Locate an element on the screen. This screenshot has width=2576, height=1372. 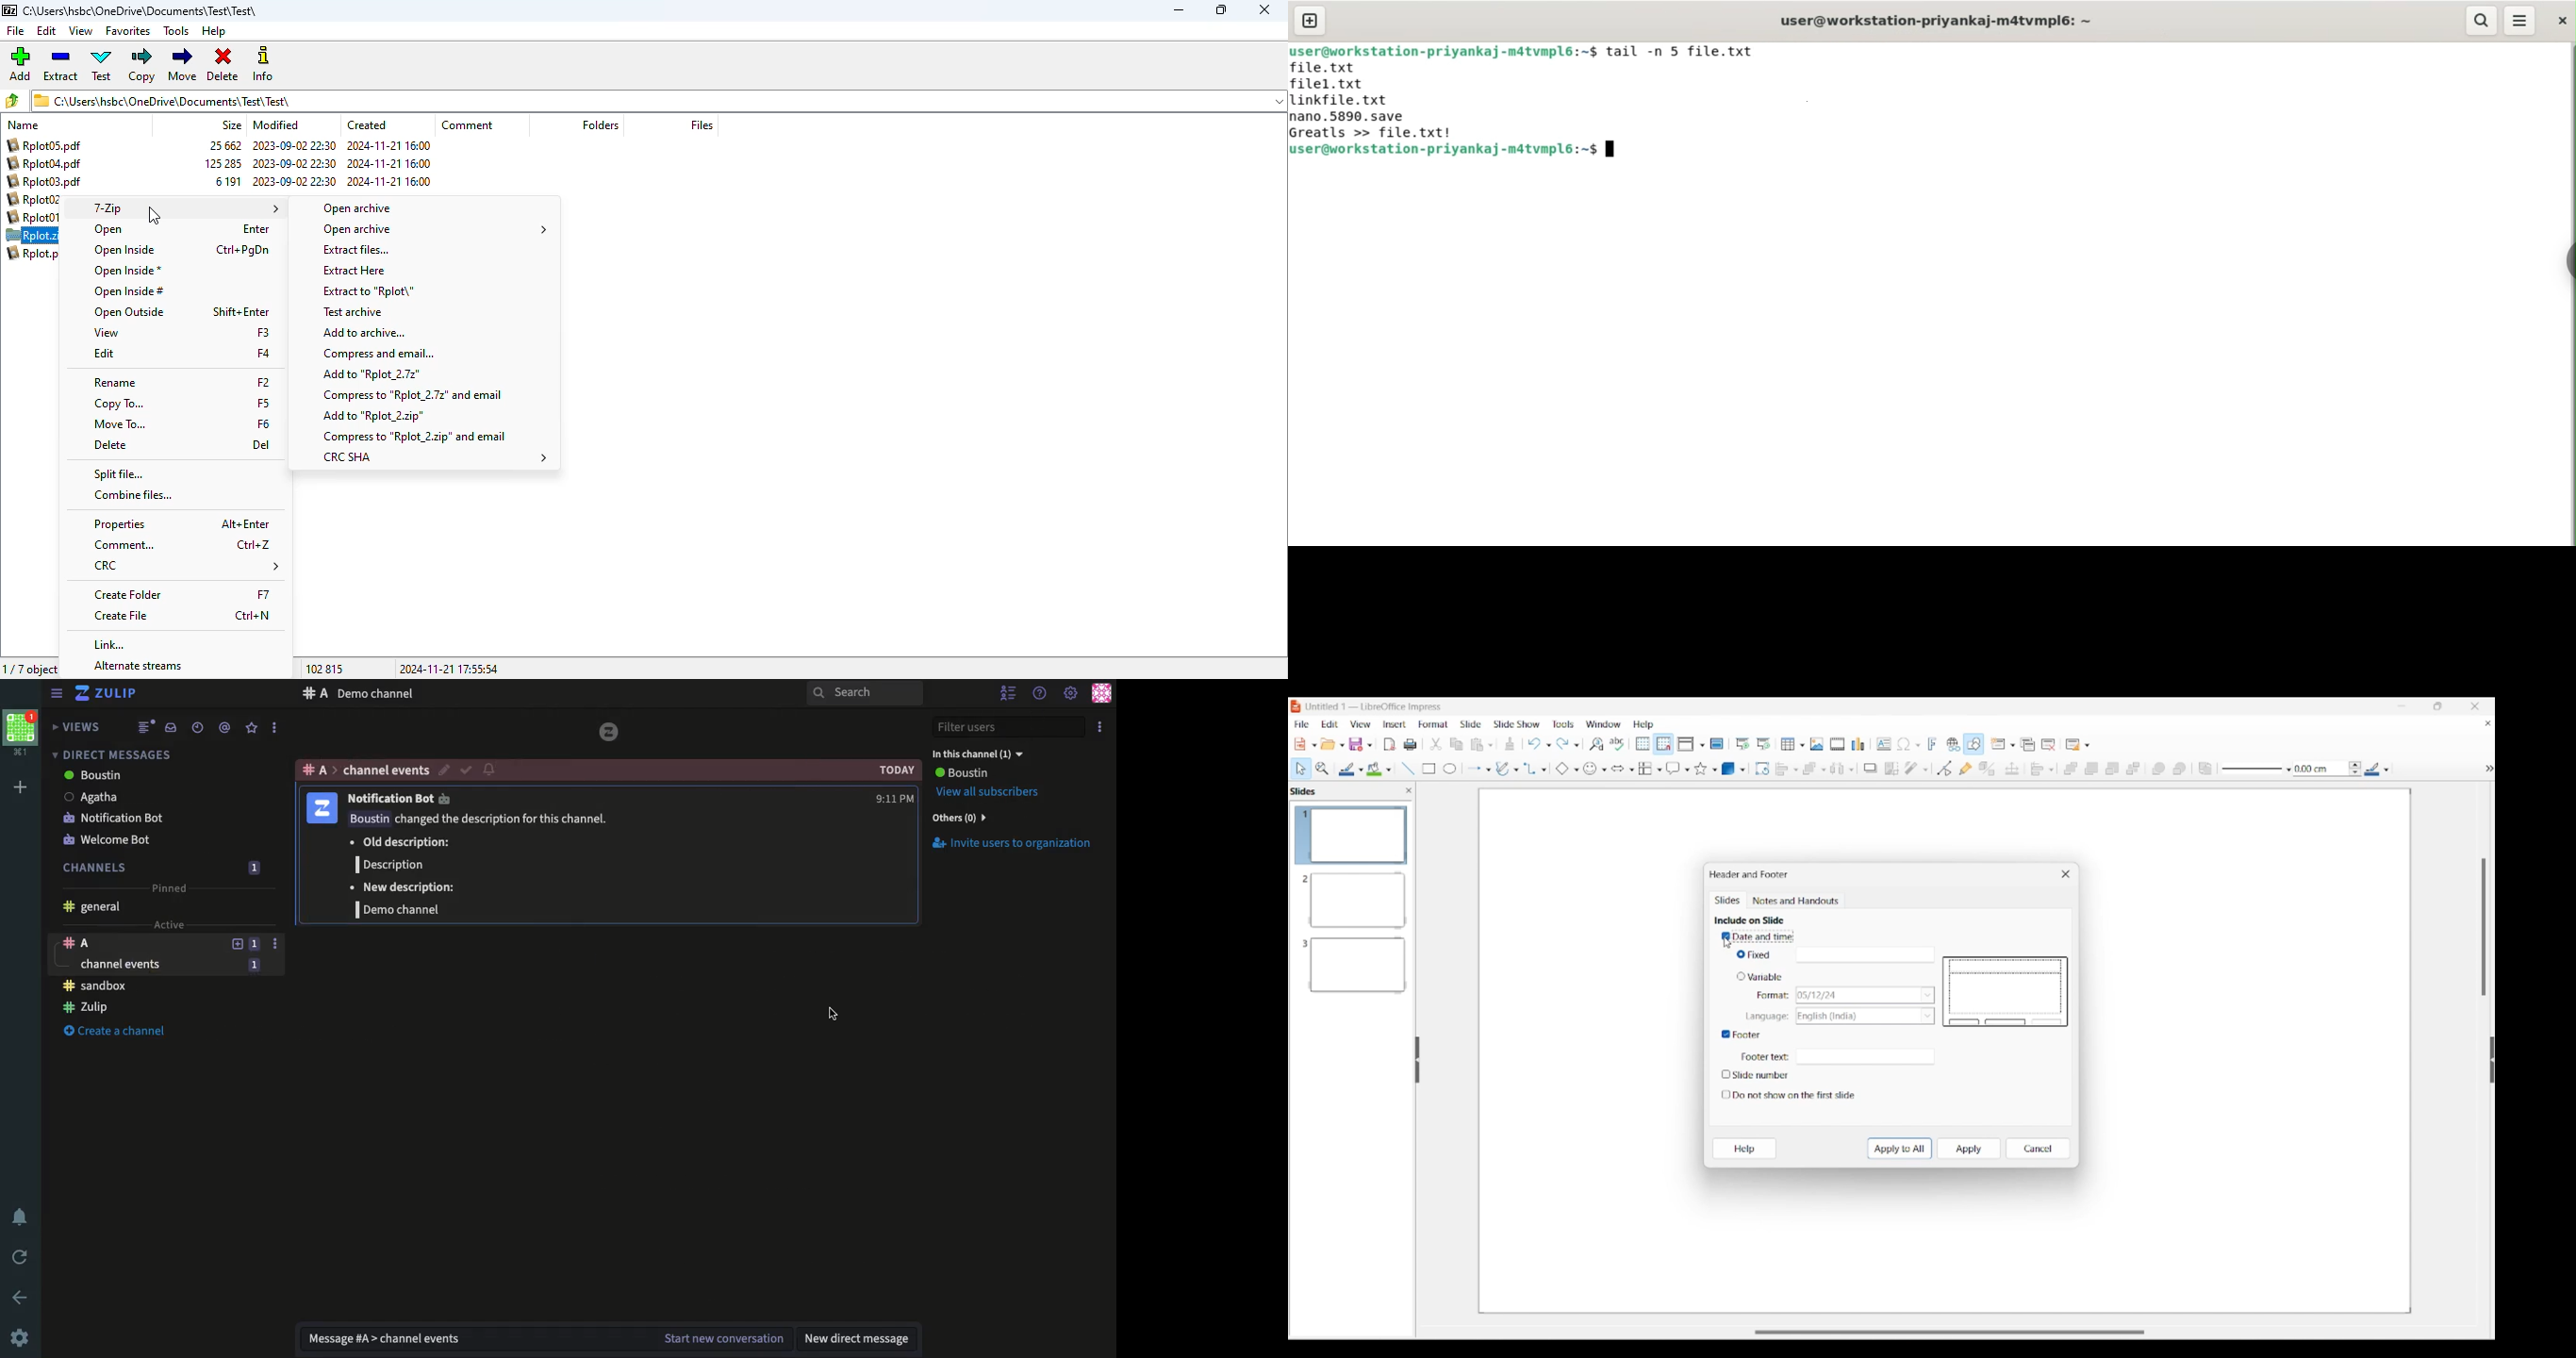
close is located at coordinates (1263, 9).